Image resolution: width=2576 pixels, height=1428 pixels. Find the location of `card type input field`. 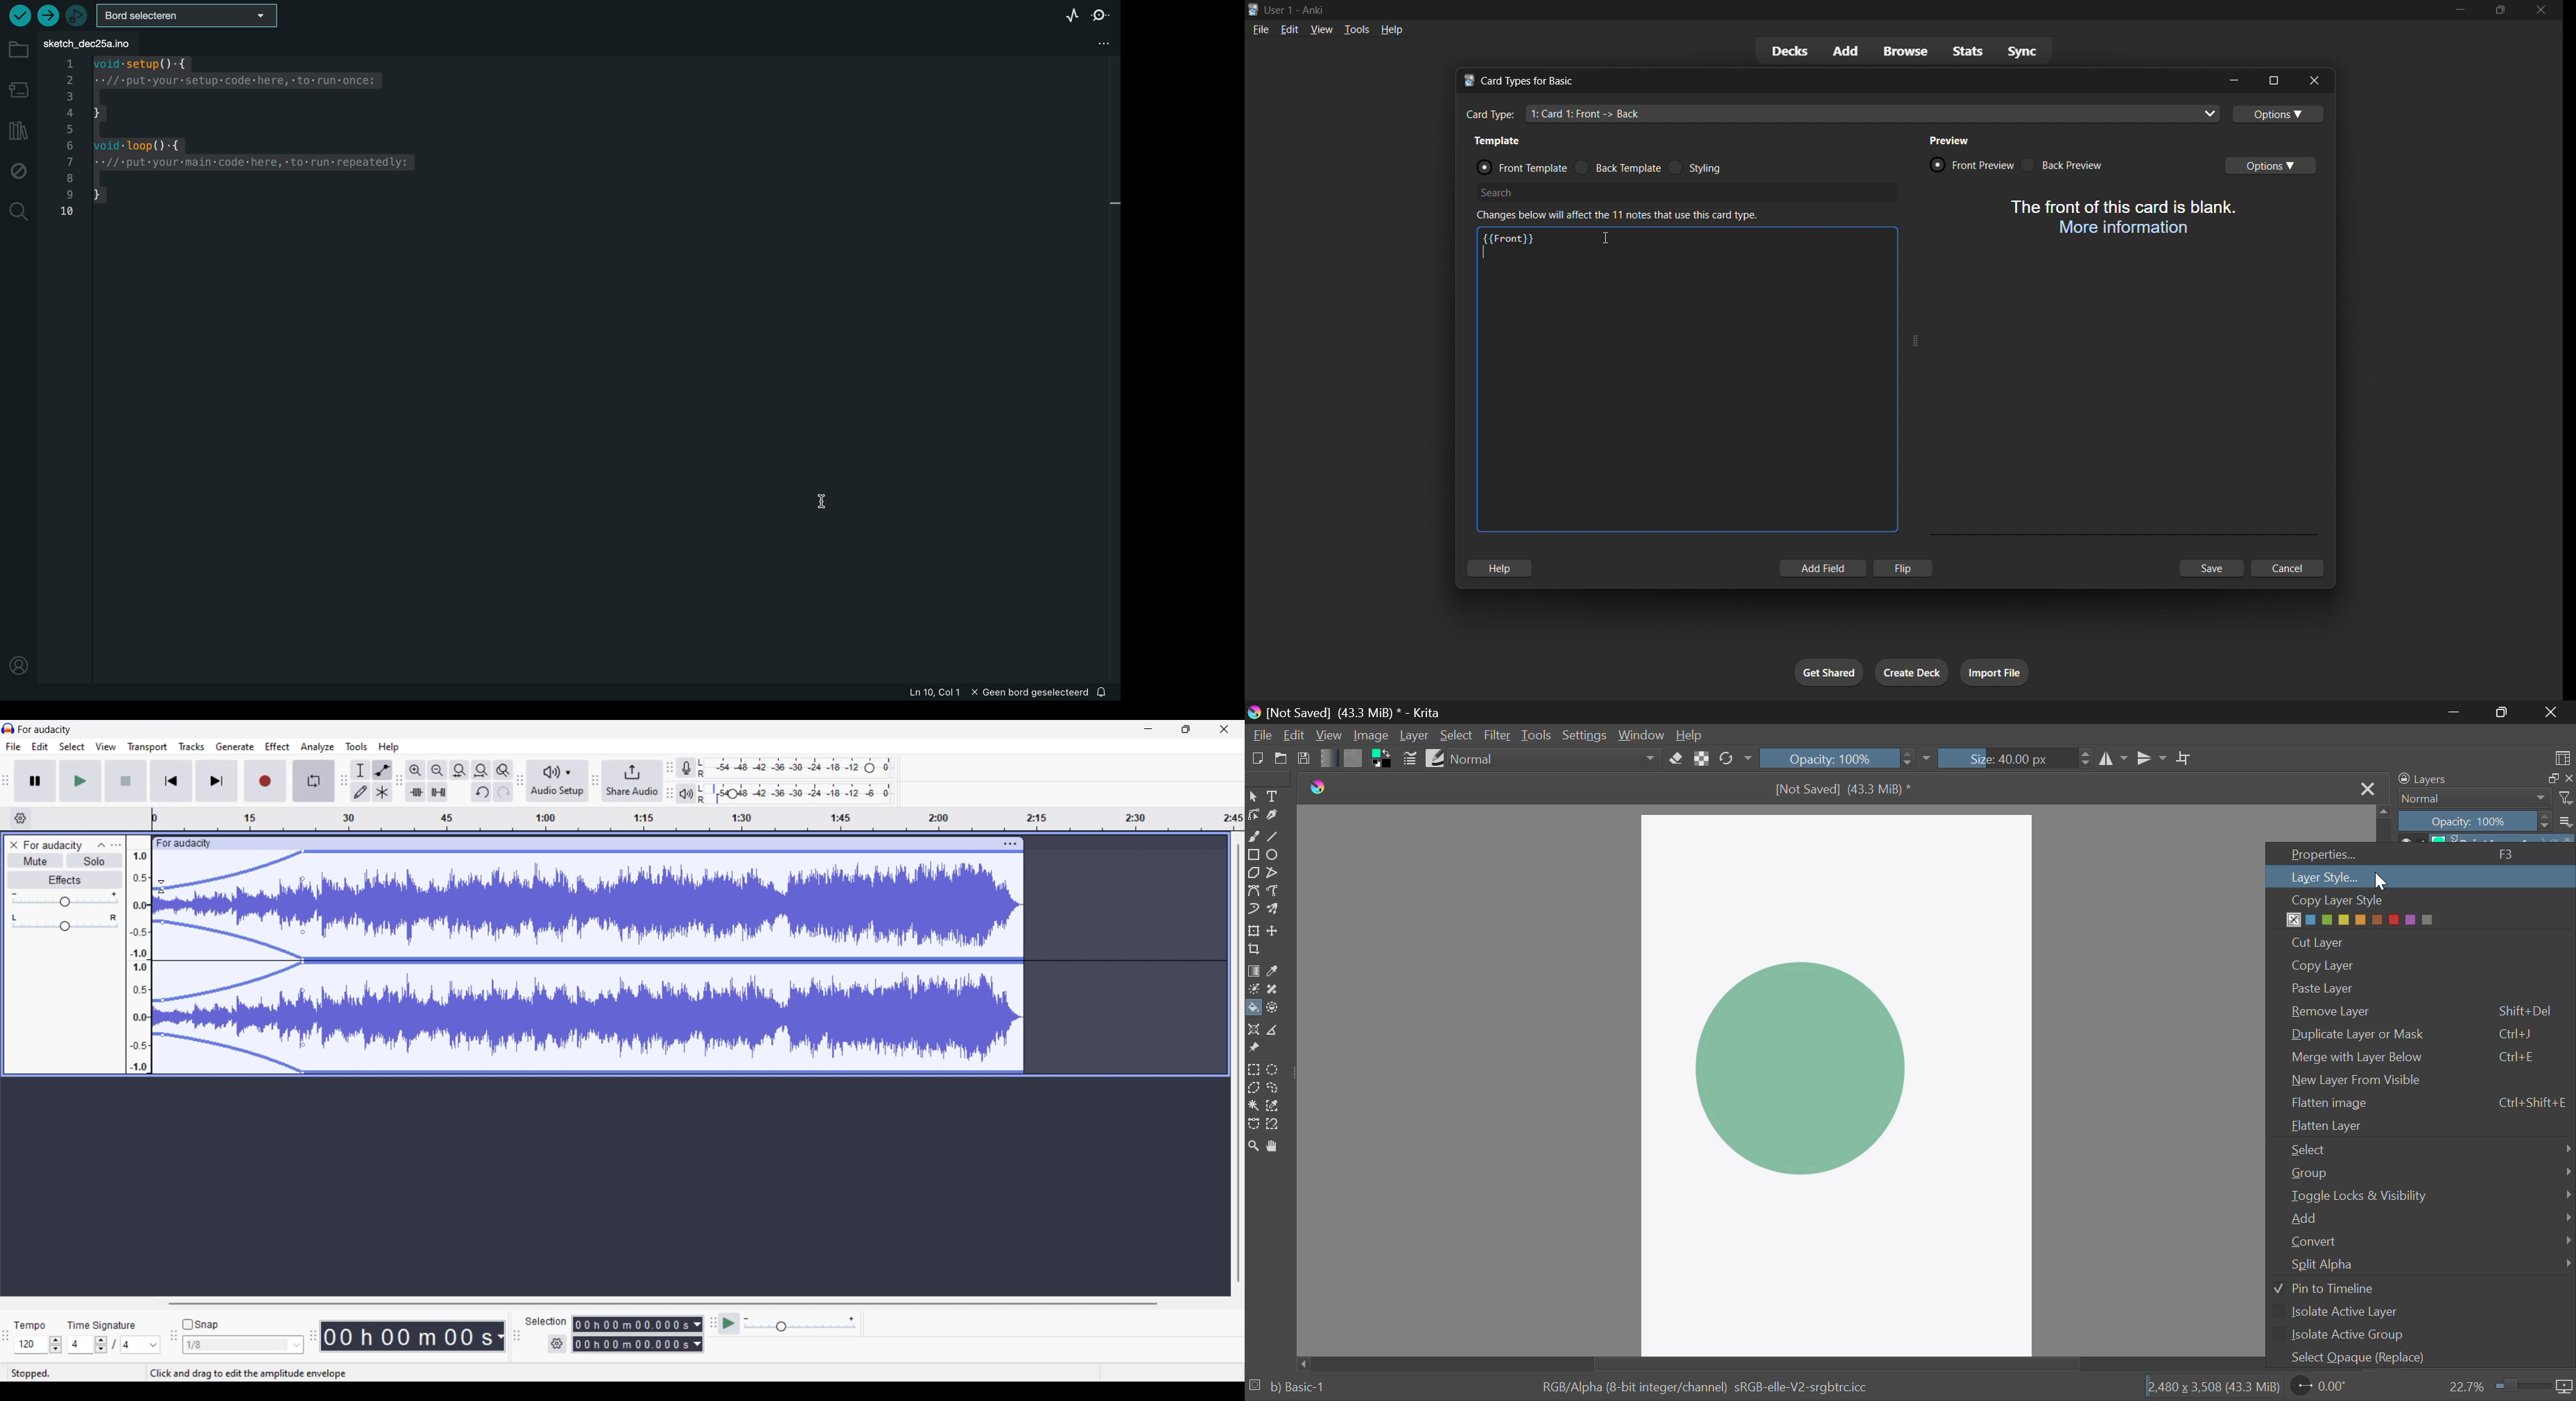

card type input field is located at coordinates (1842, 115).